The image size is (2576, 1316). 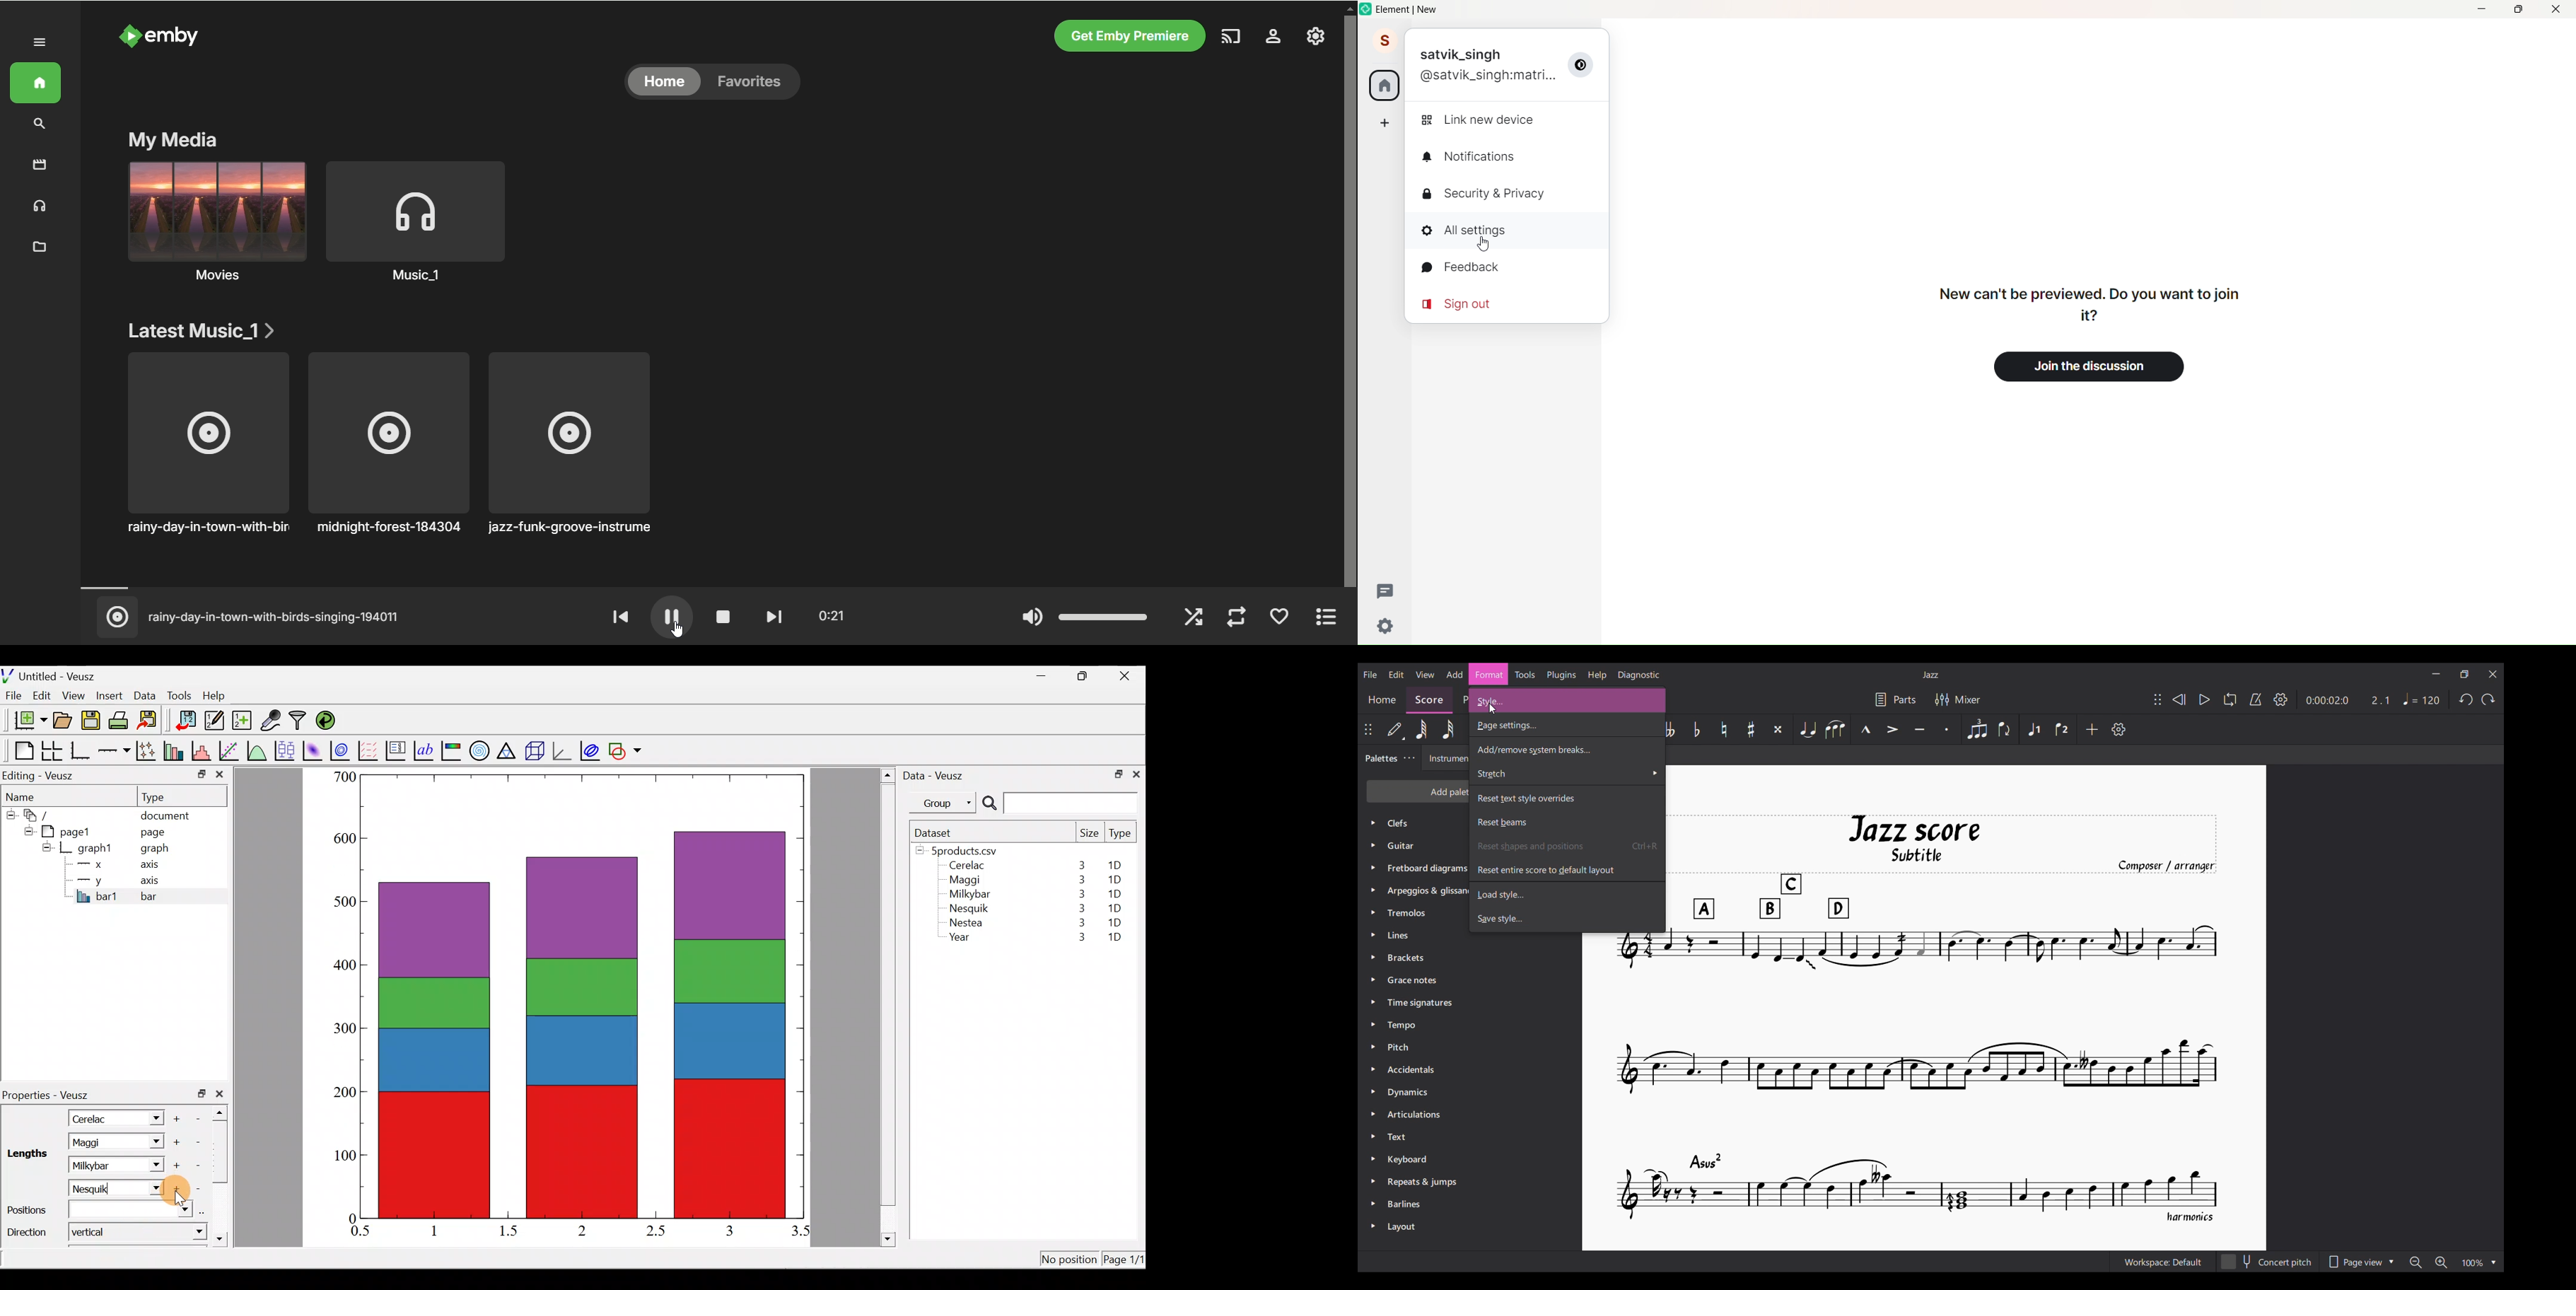 I want to click on 32nd note, so click(x=1448, y=729).